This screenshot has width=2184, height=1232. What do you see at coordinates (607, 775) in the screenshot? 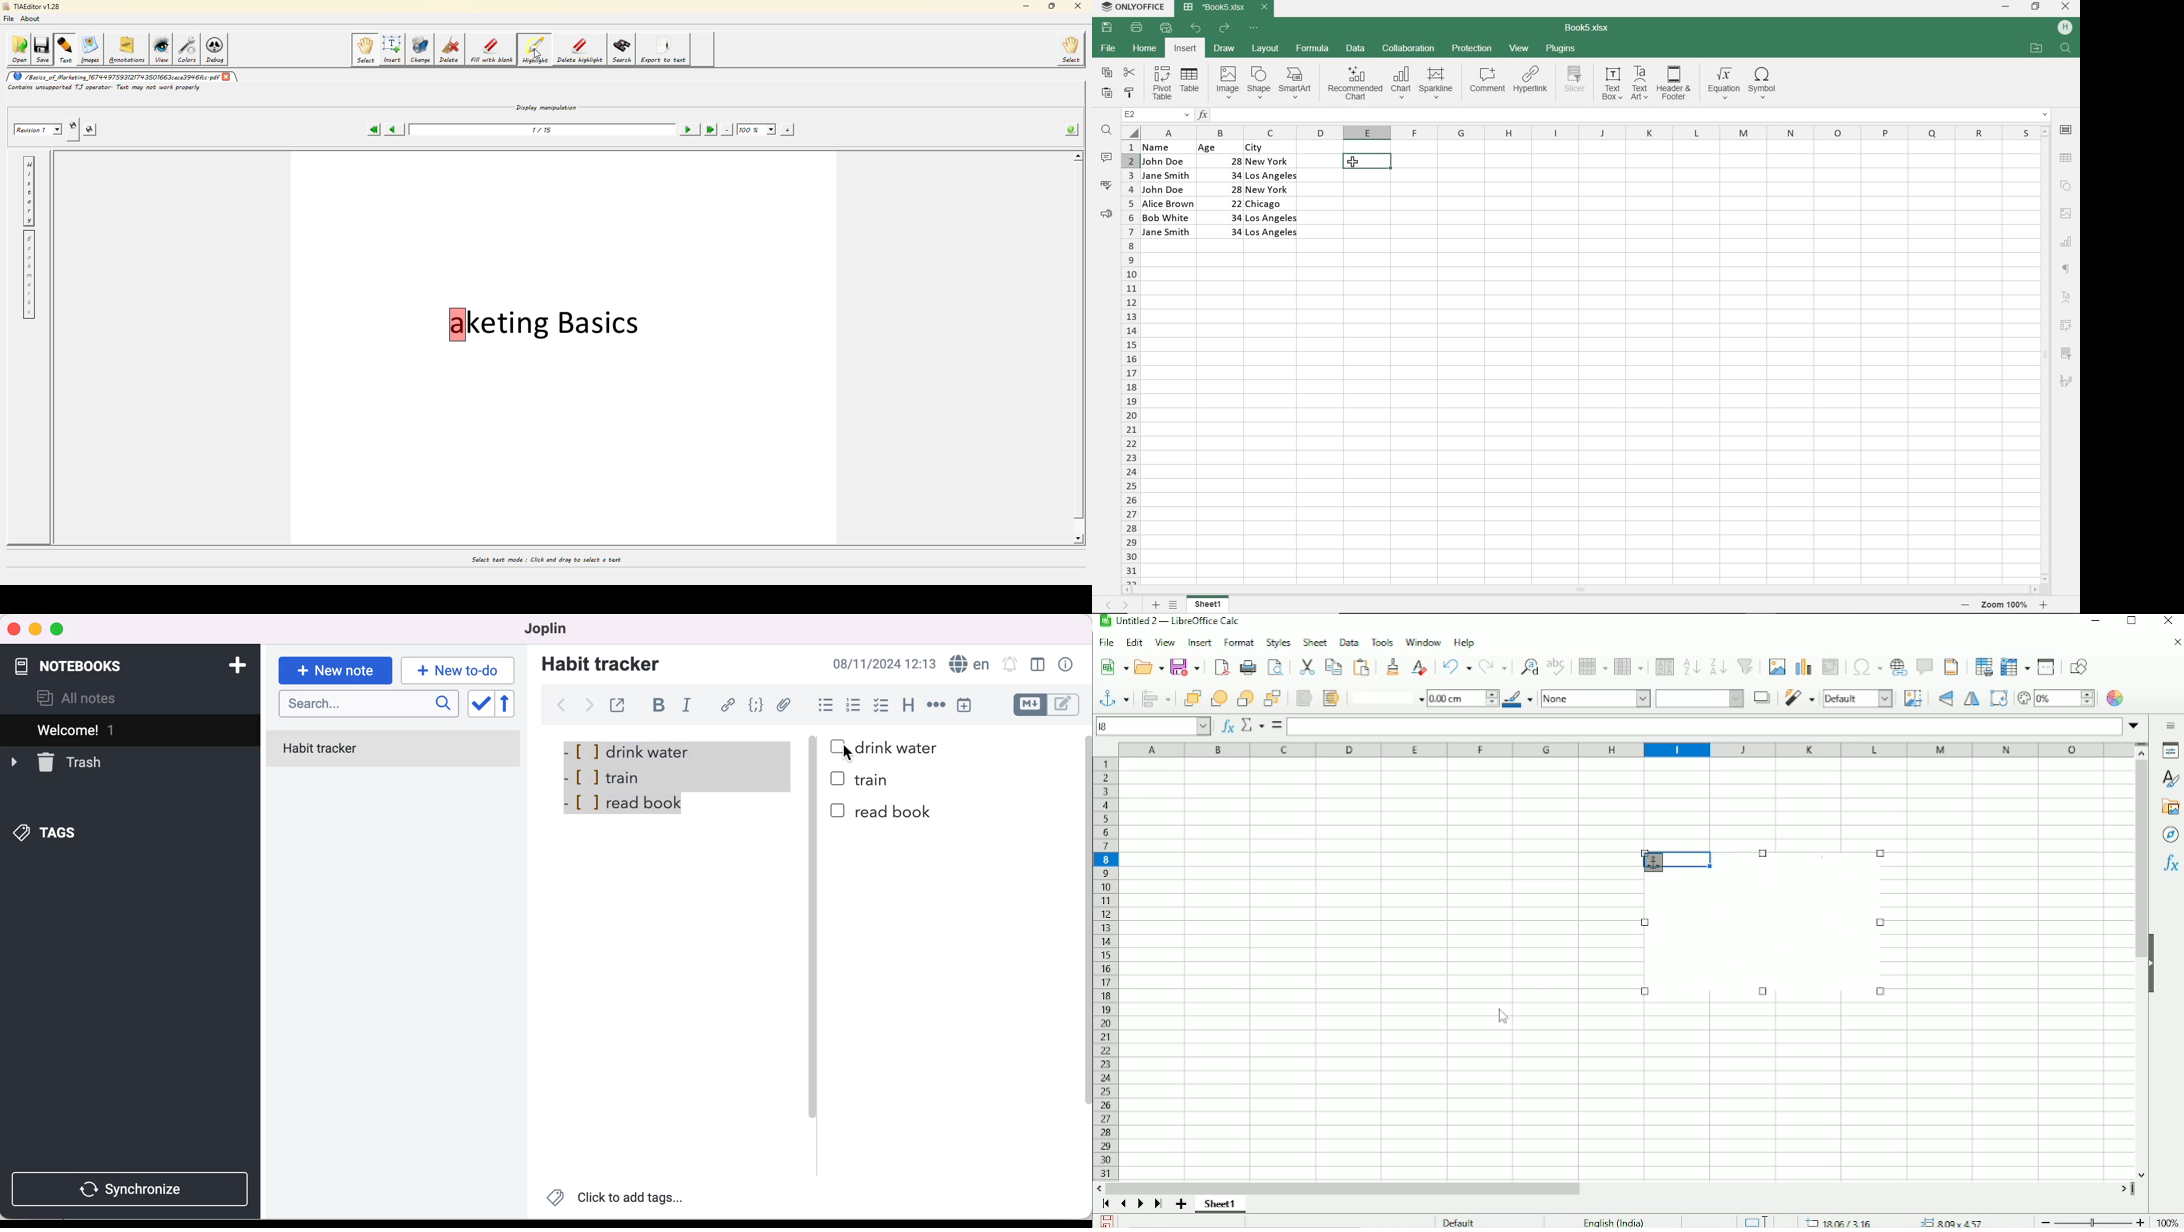
I see `- [ ] train` at bounding box center [607, 775].